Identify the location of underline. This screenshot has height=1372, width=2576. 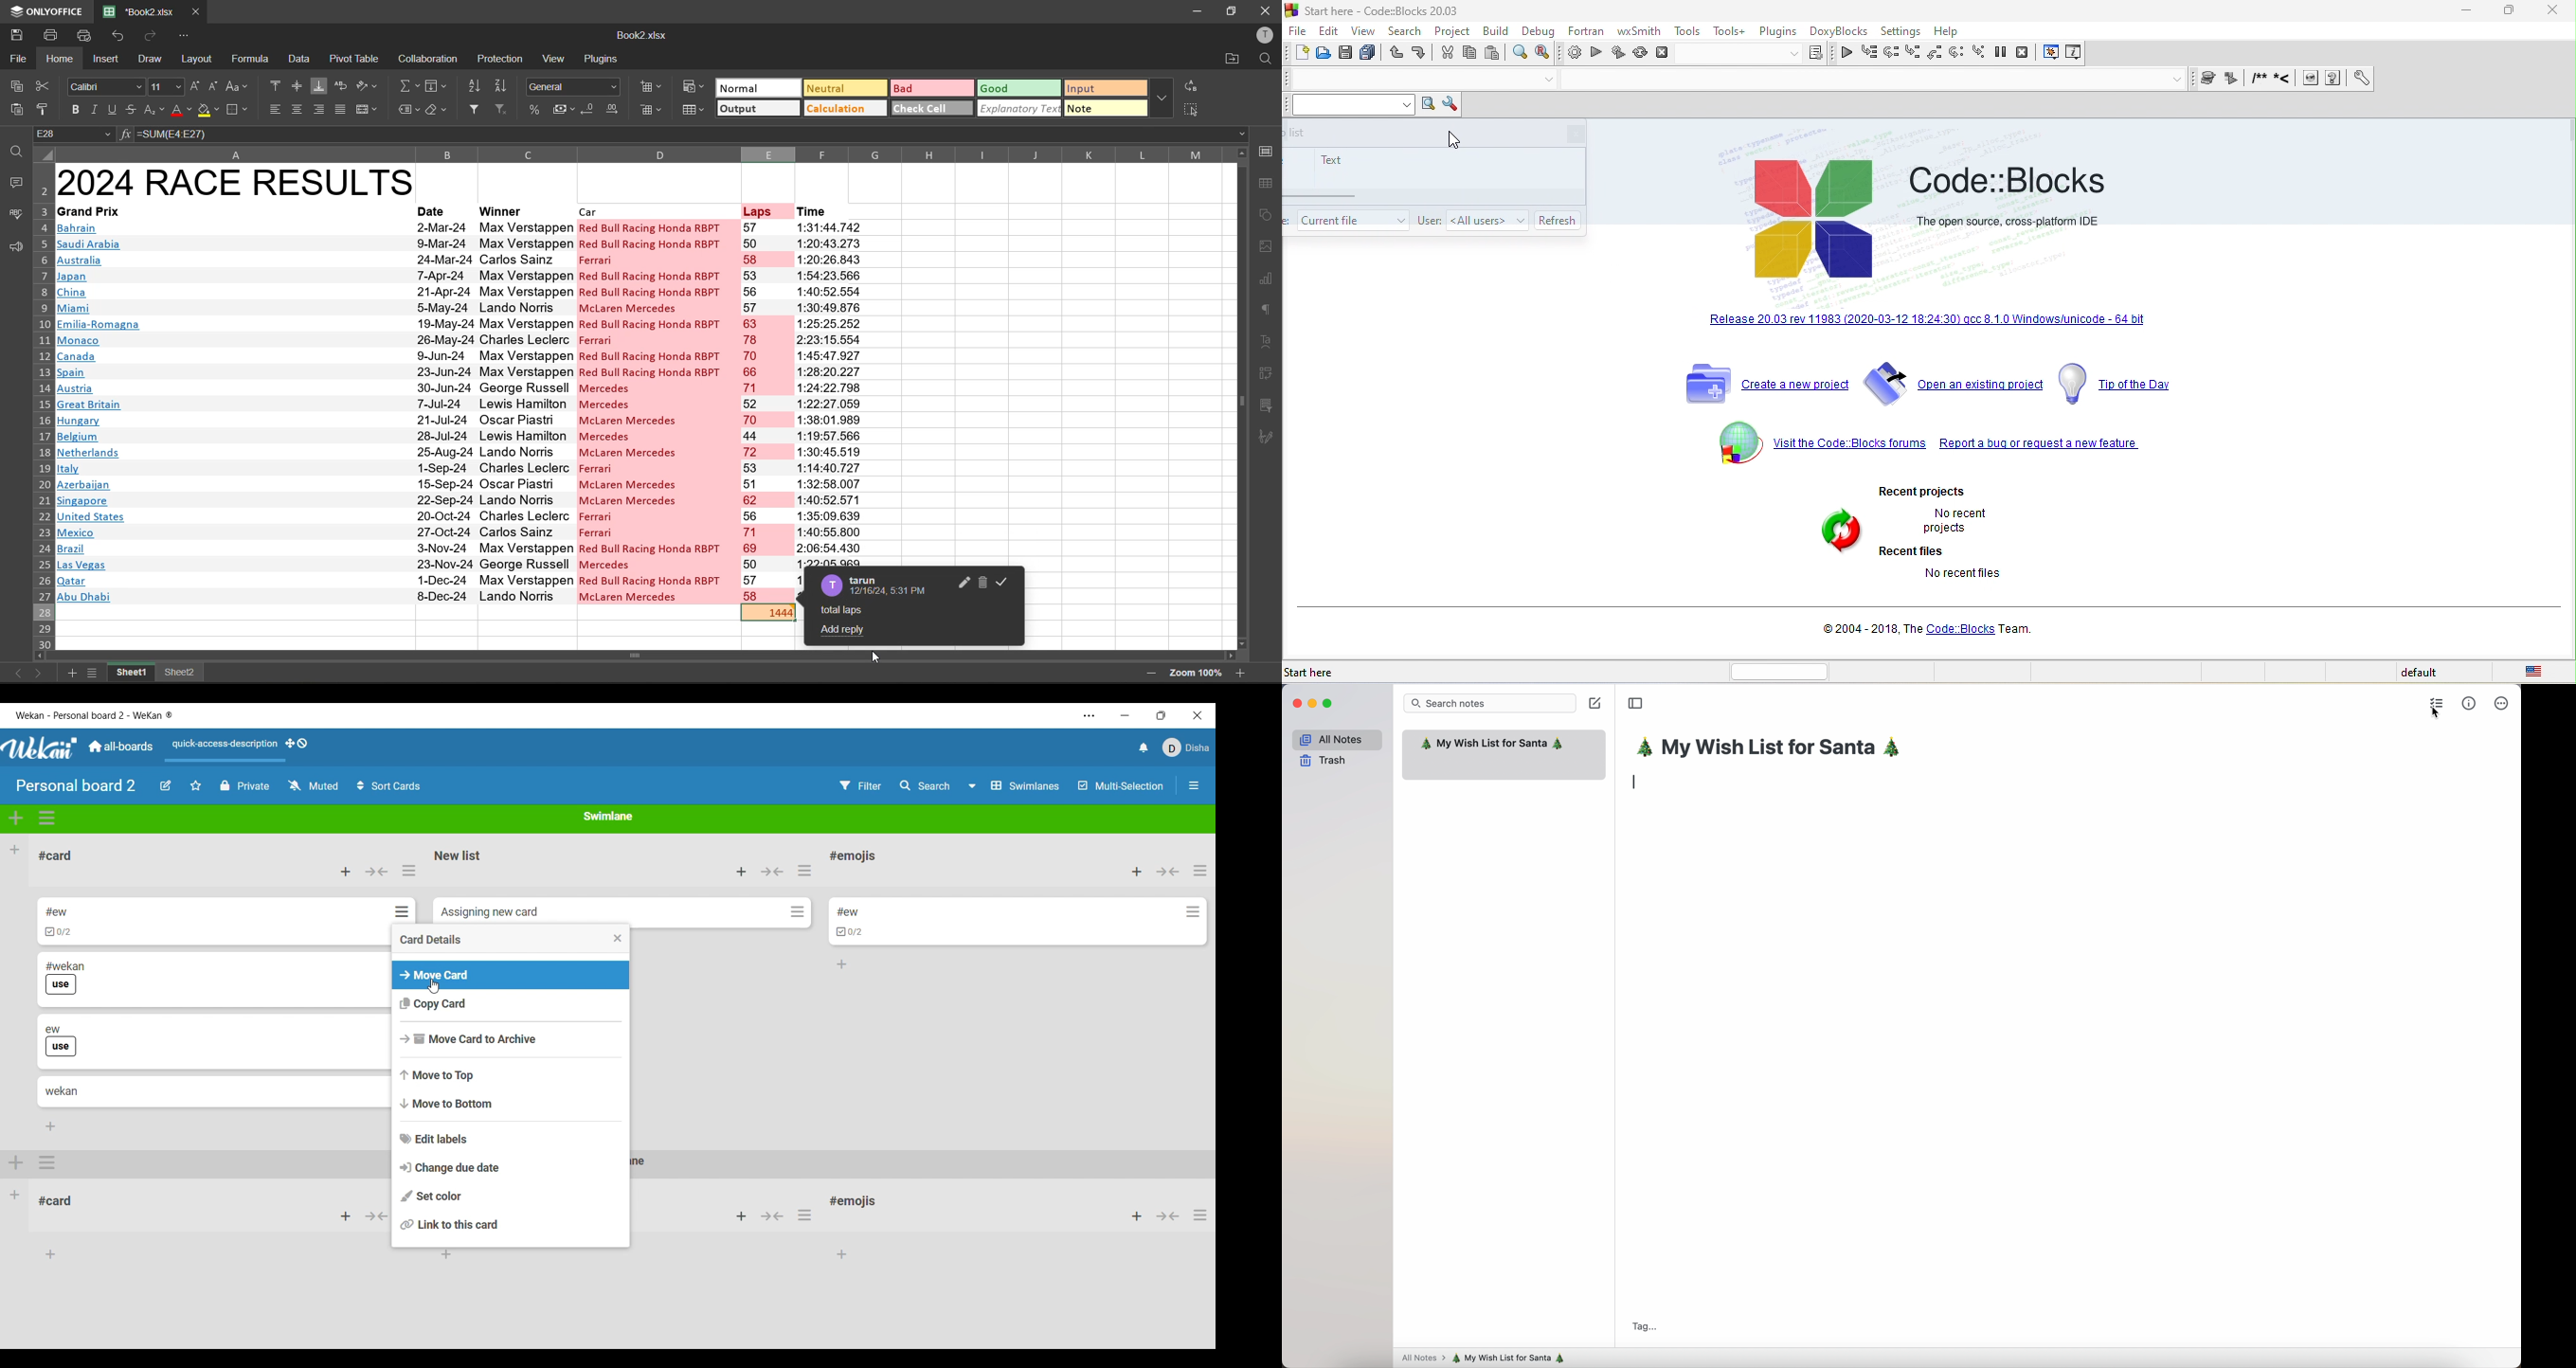
(113, 108).